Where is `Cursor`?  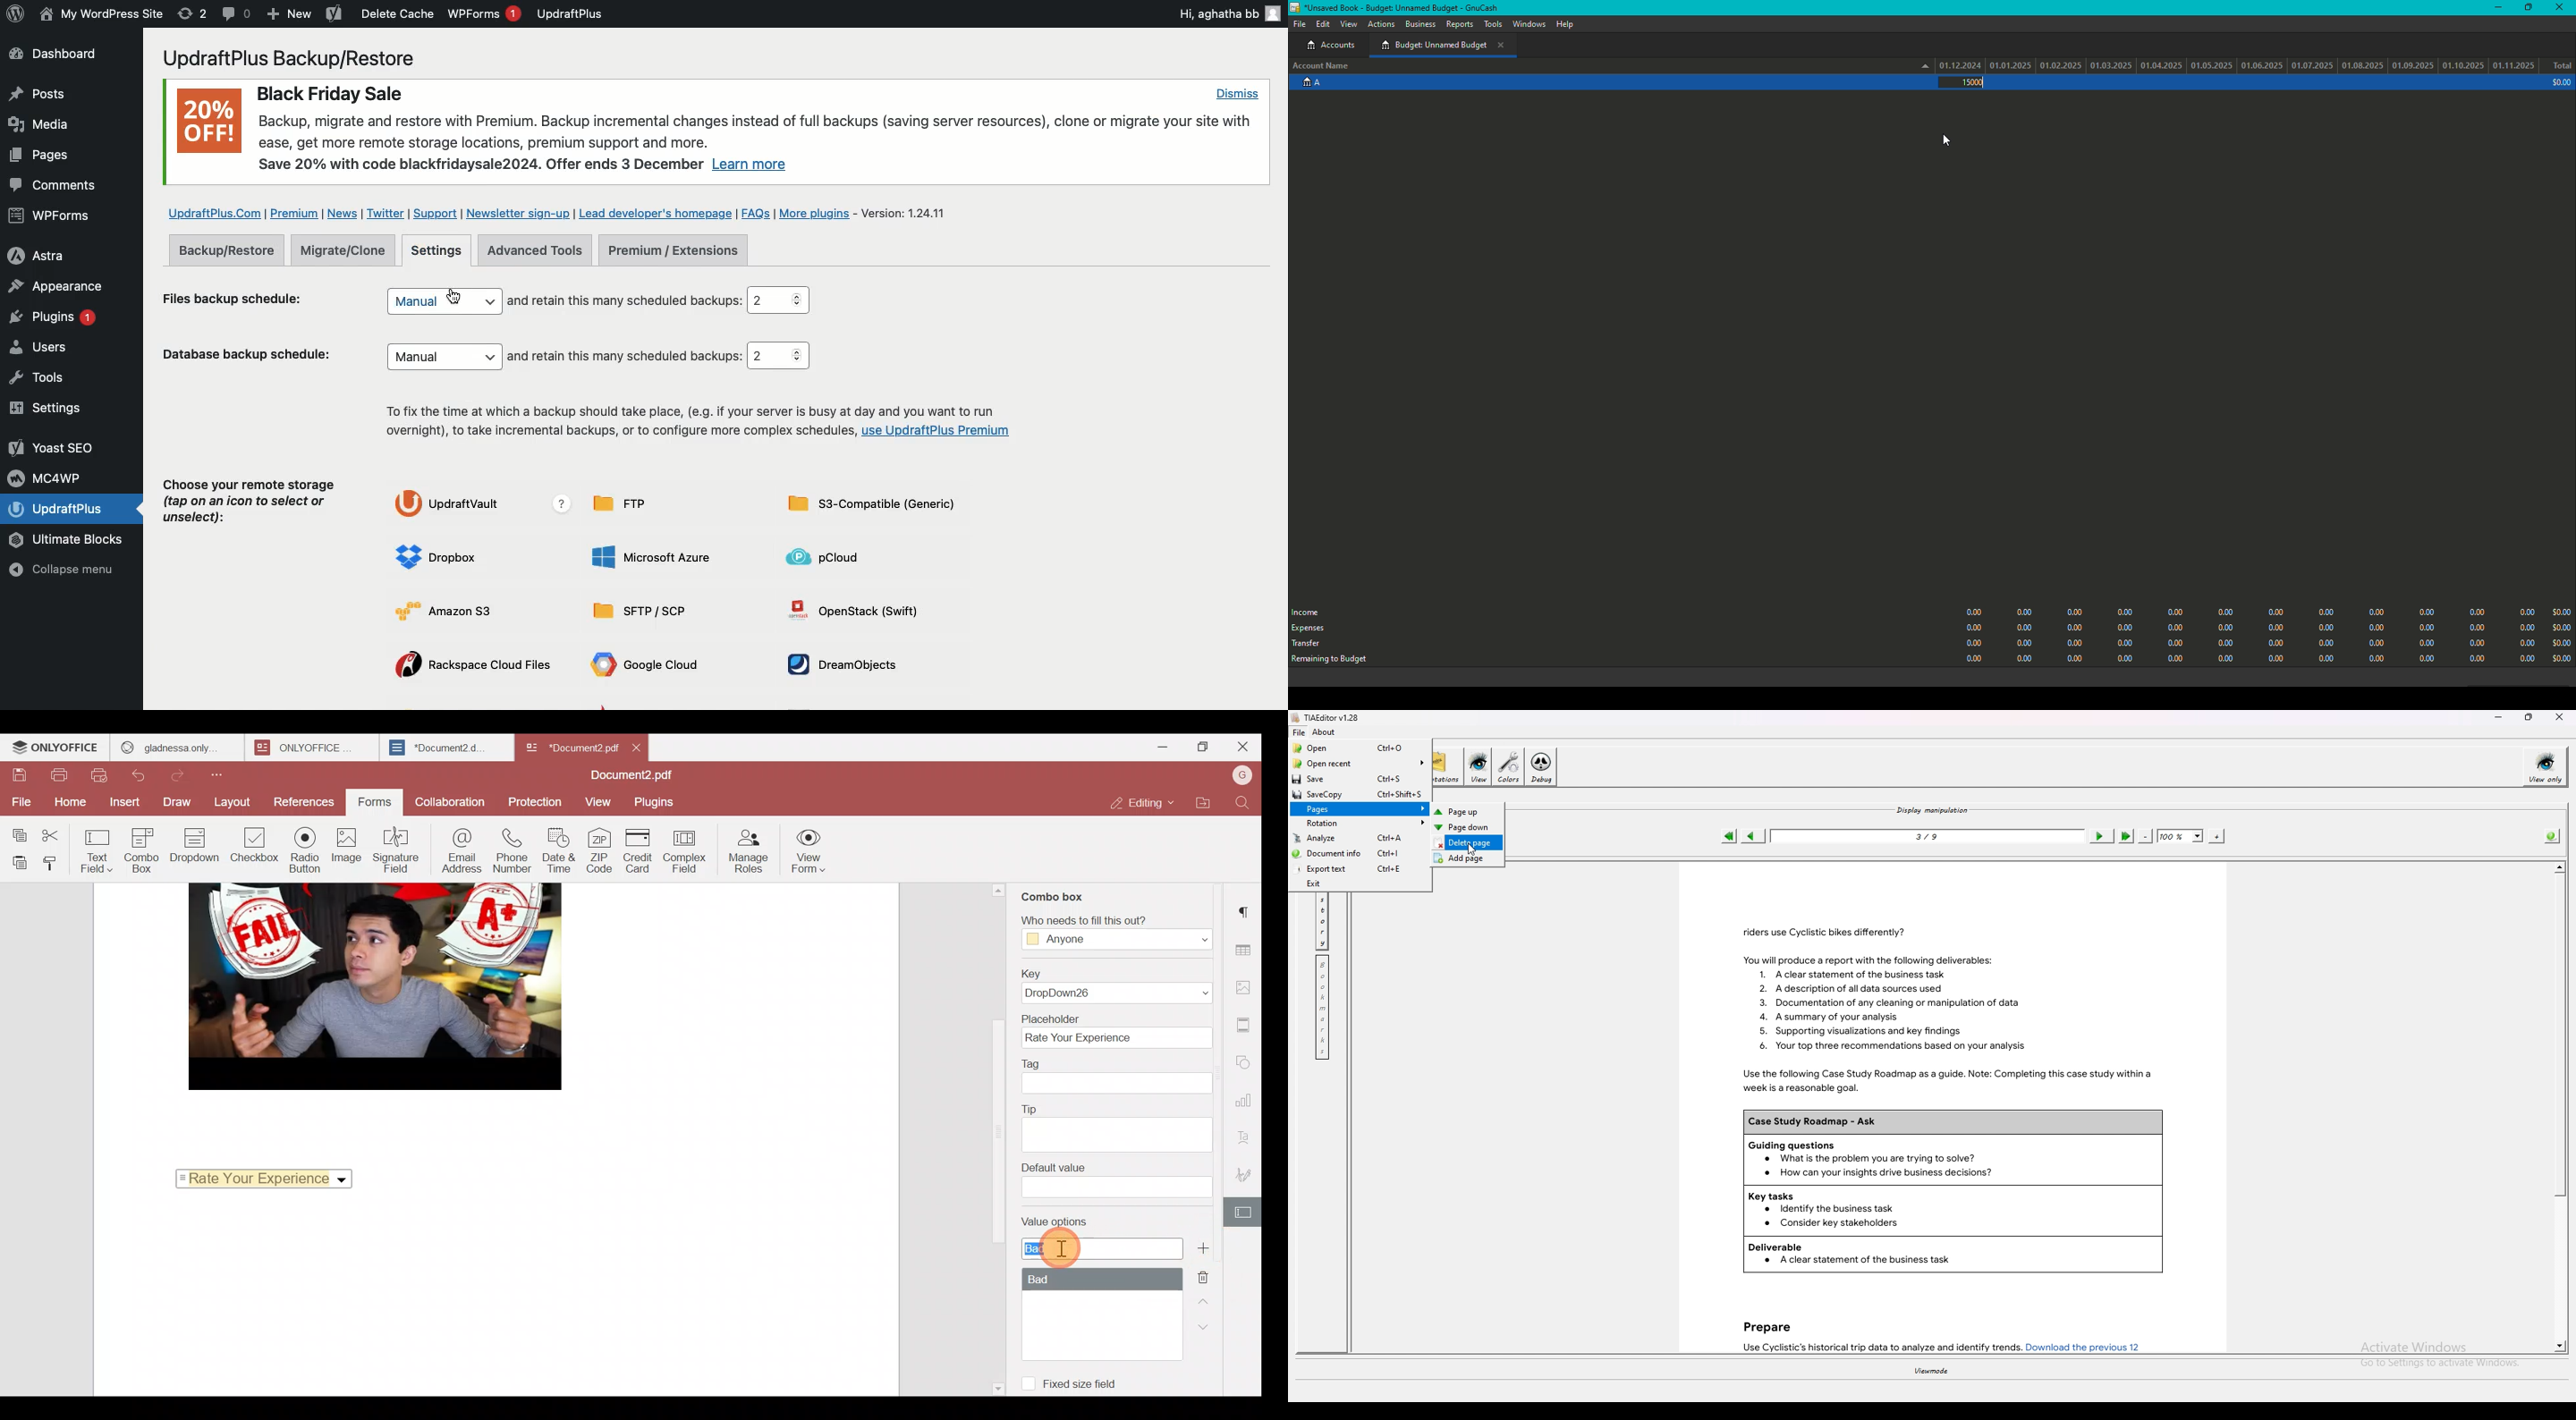 Cursor is located at coordinates (456, 295).